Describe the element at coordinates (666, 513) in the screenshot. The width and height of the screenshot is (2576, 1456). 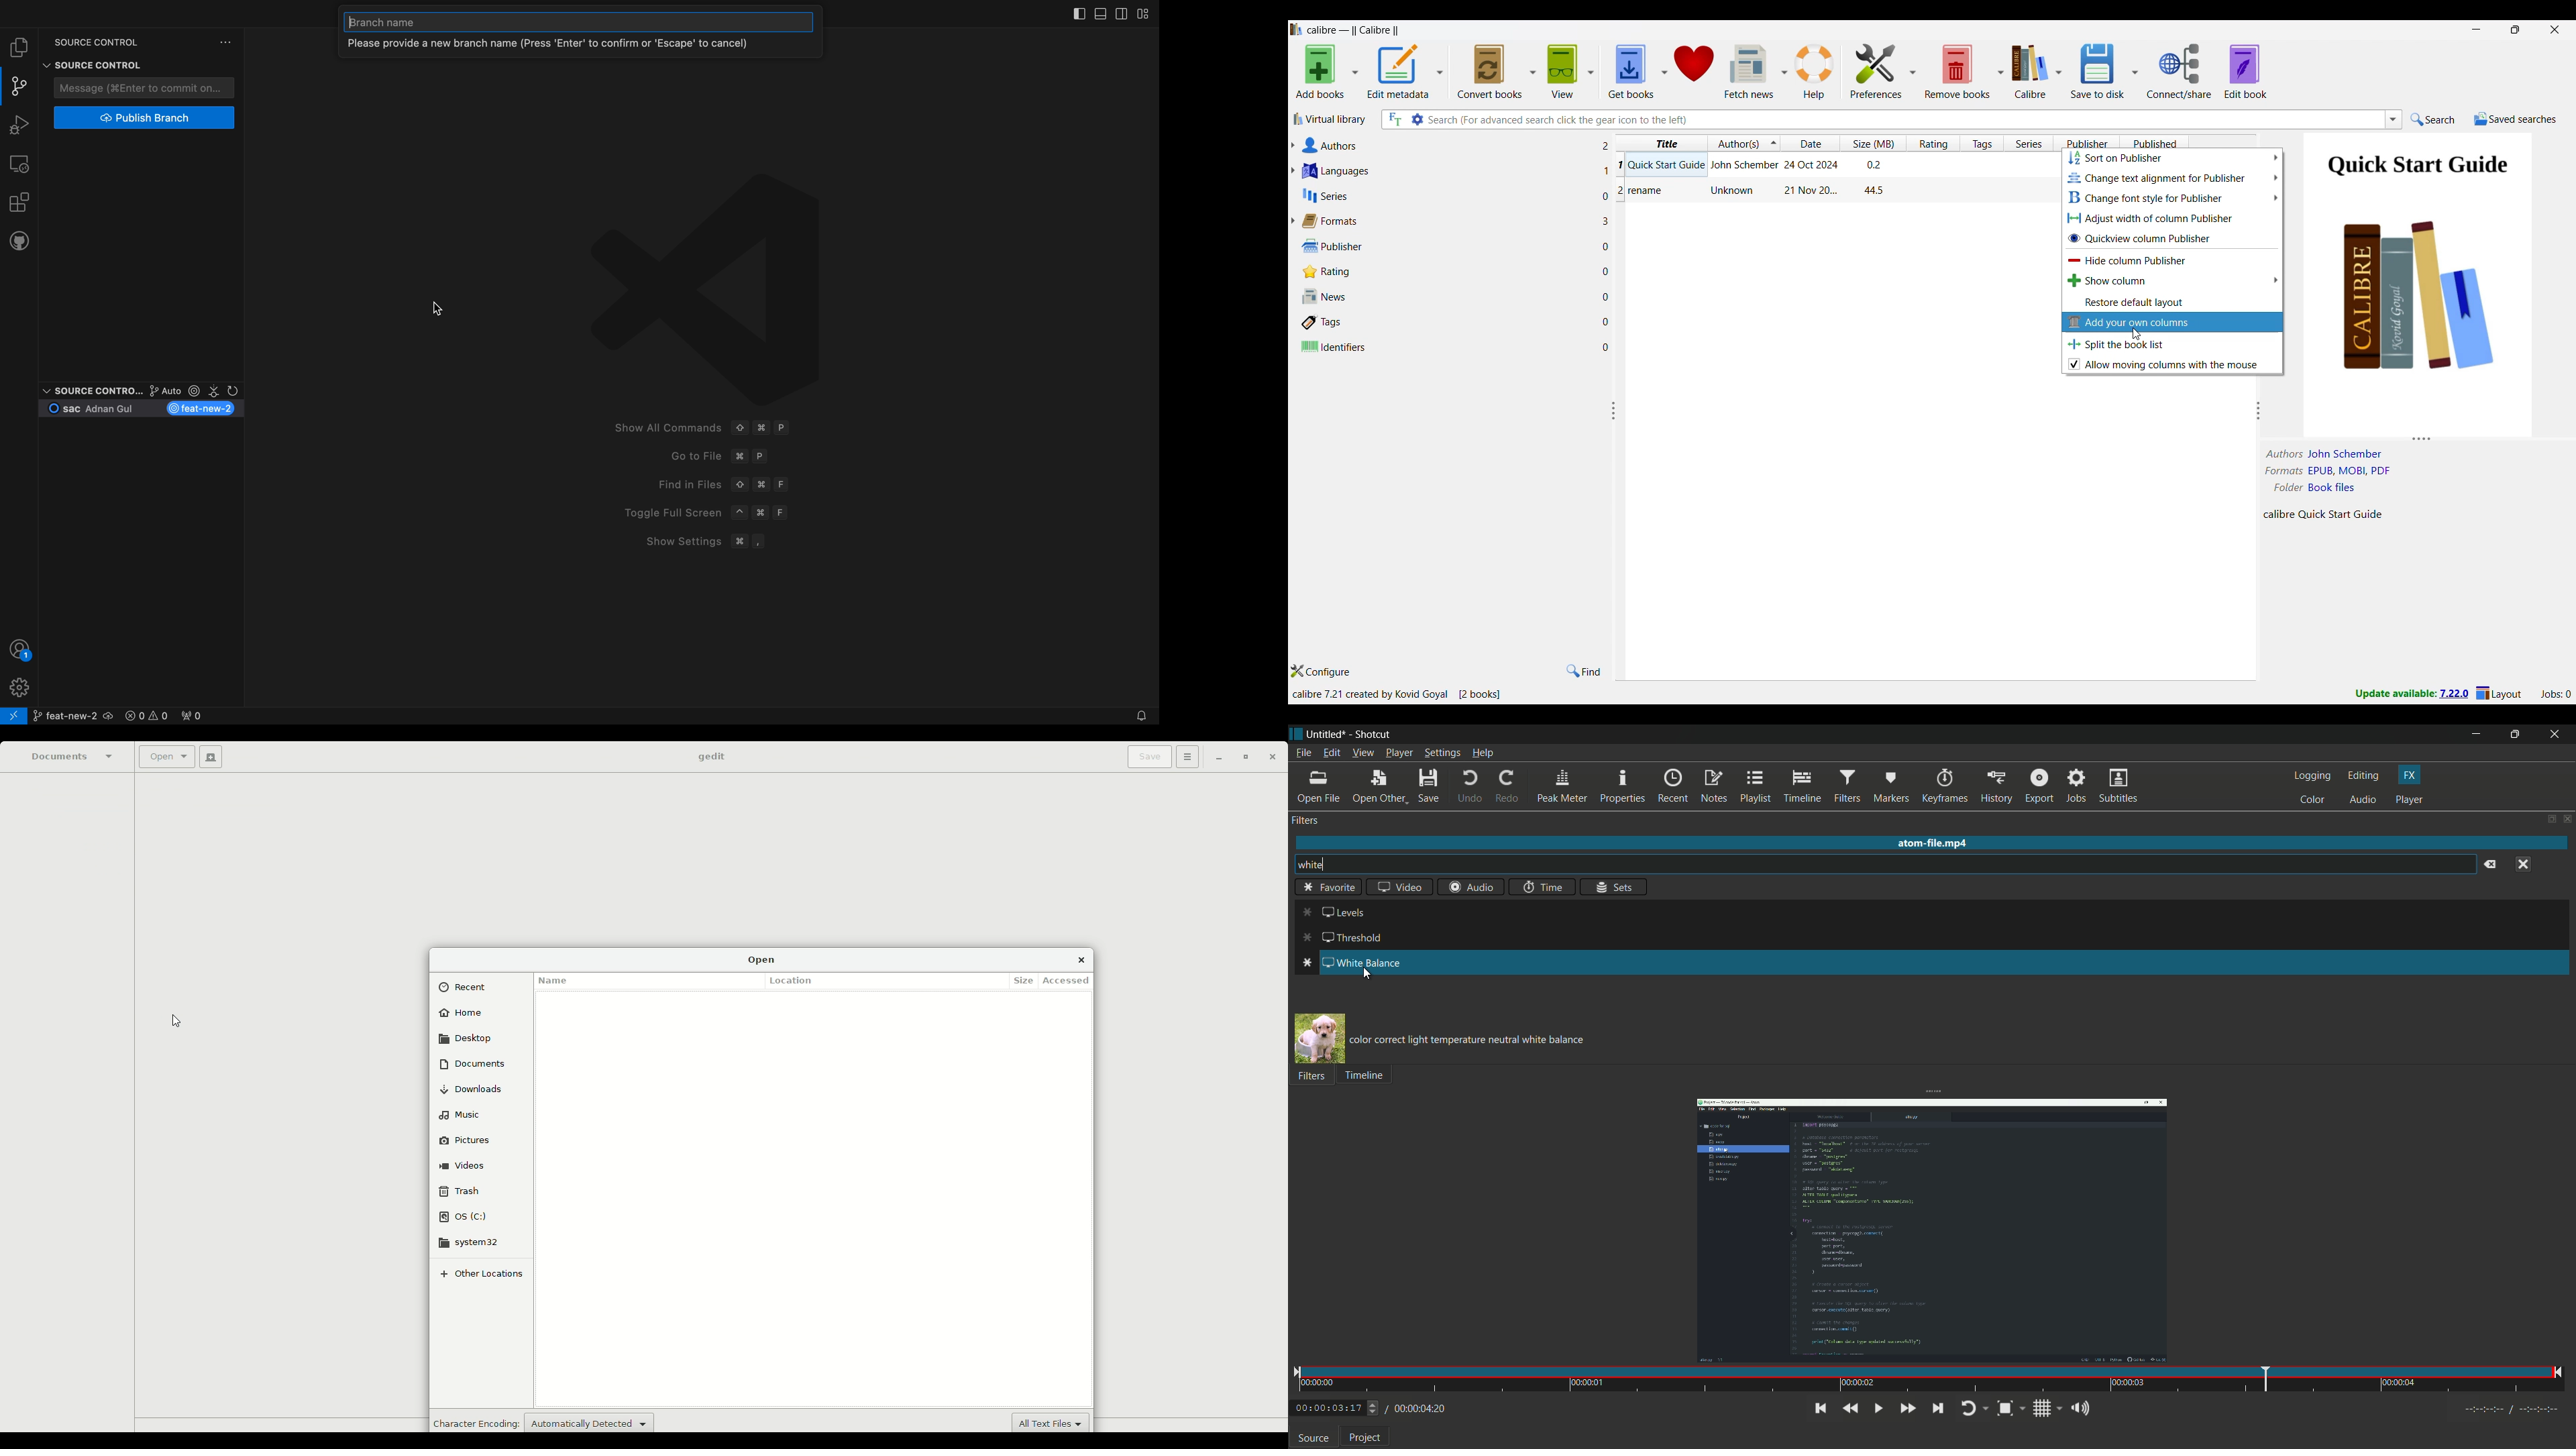
I see `Toggle Full Screen` at that location.